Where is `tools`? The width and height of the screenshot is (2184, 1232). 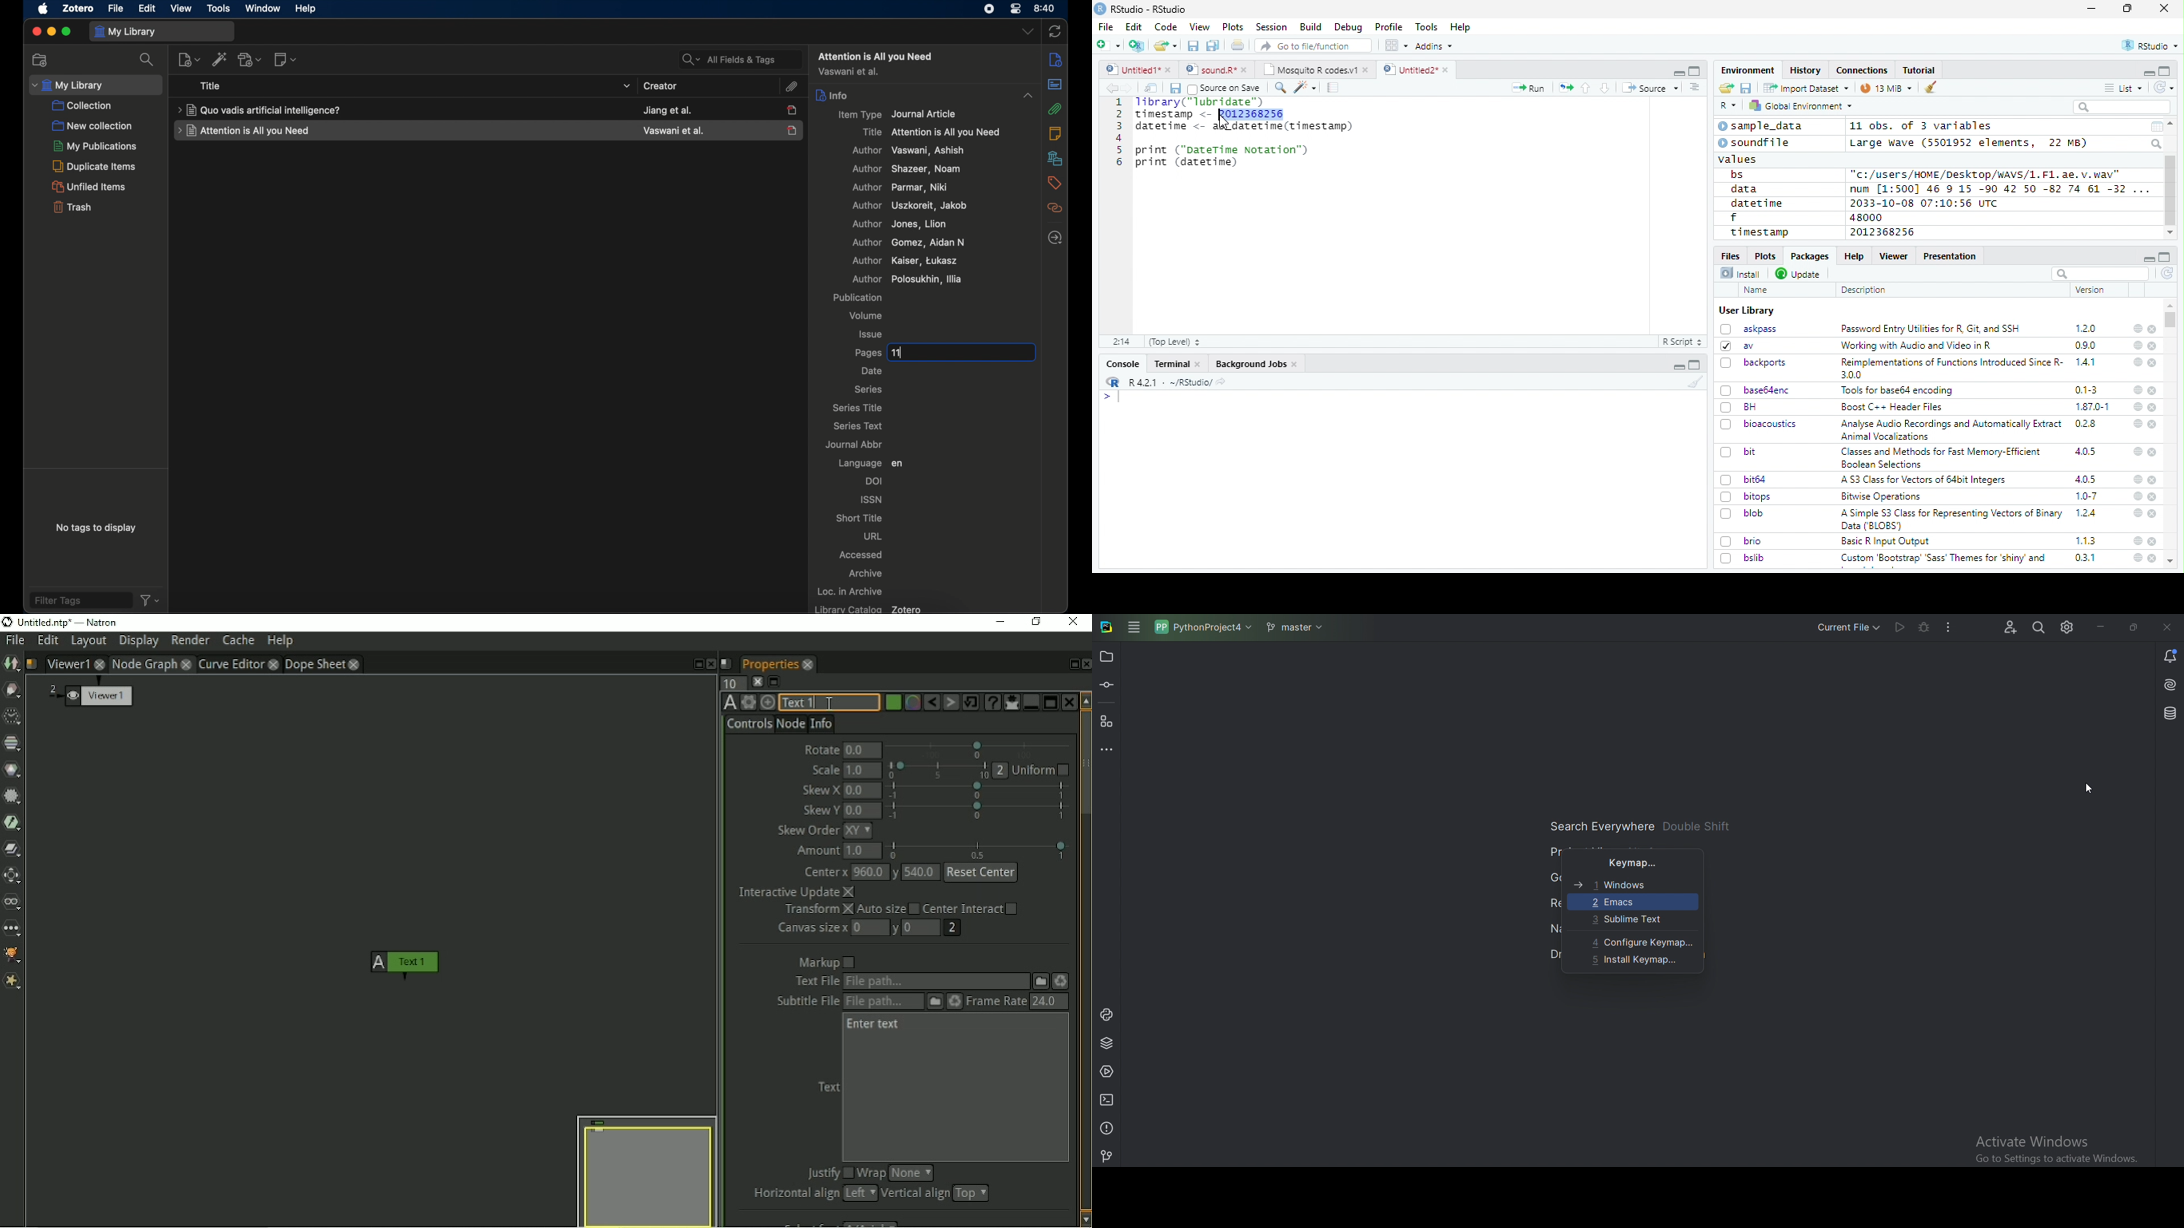
tools is located at coordinates (219, 8).